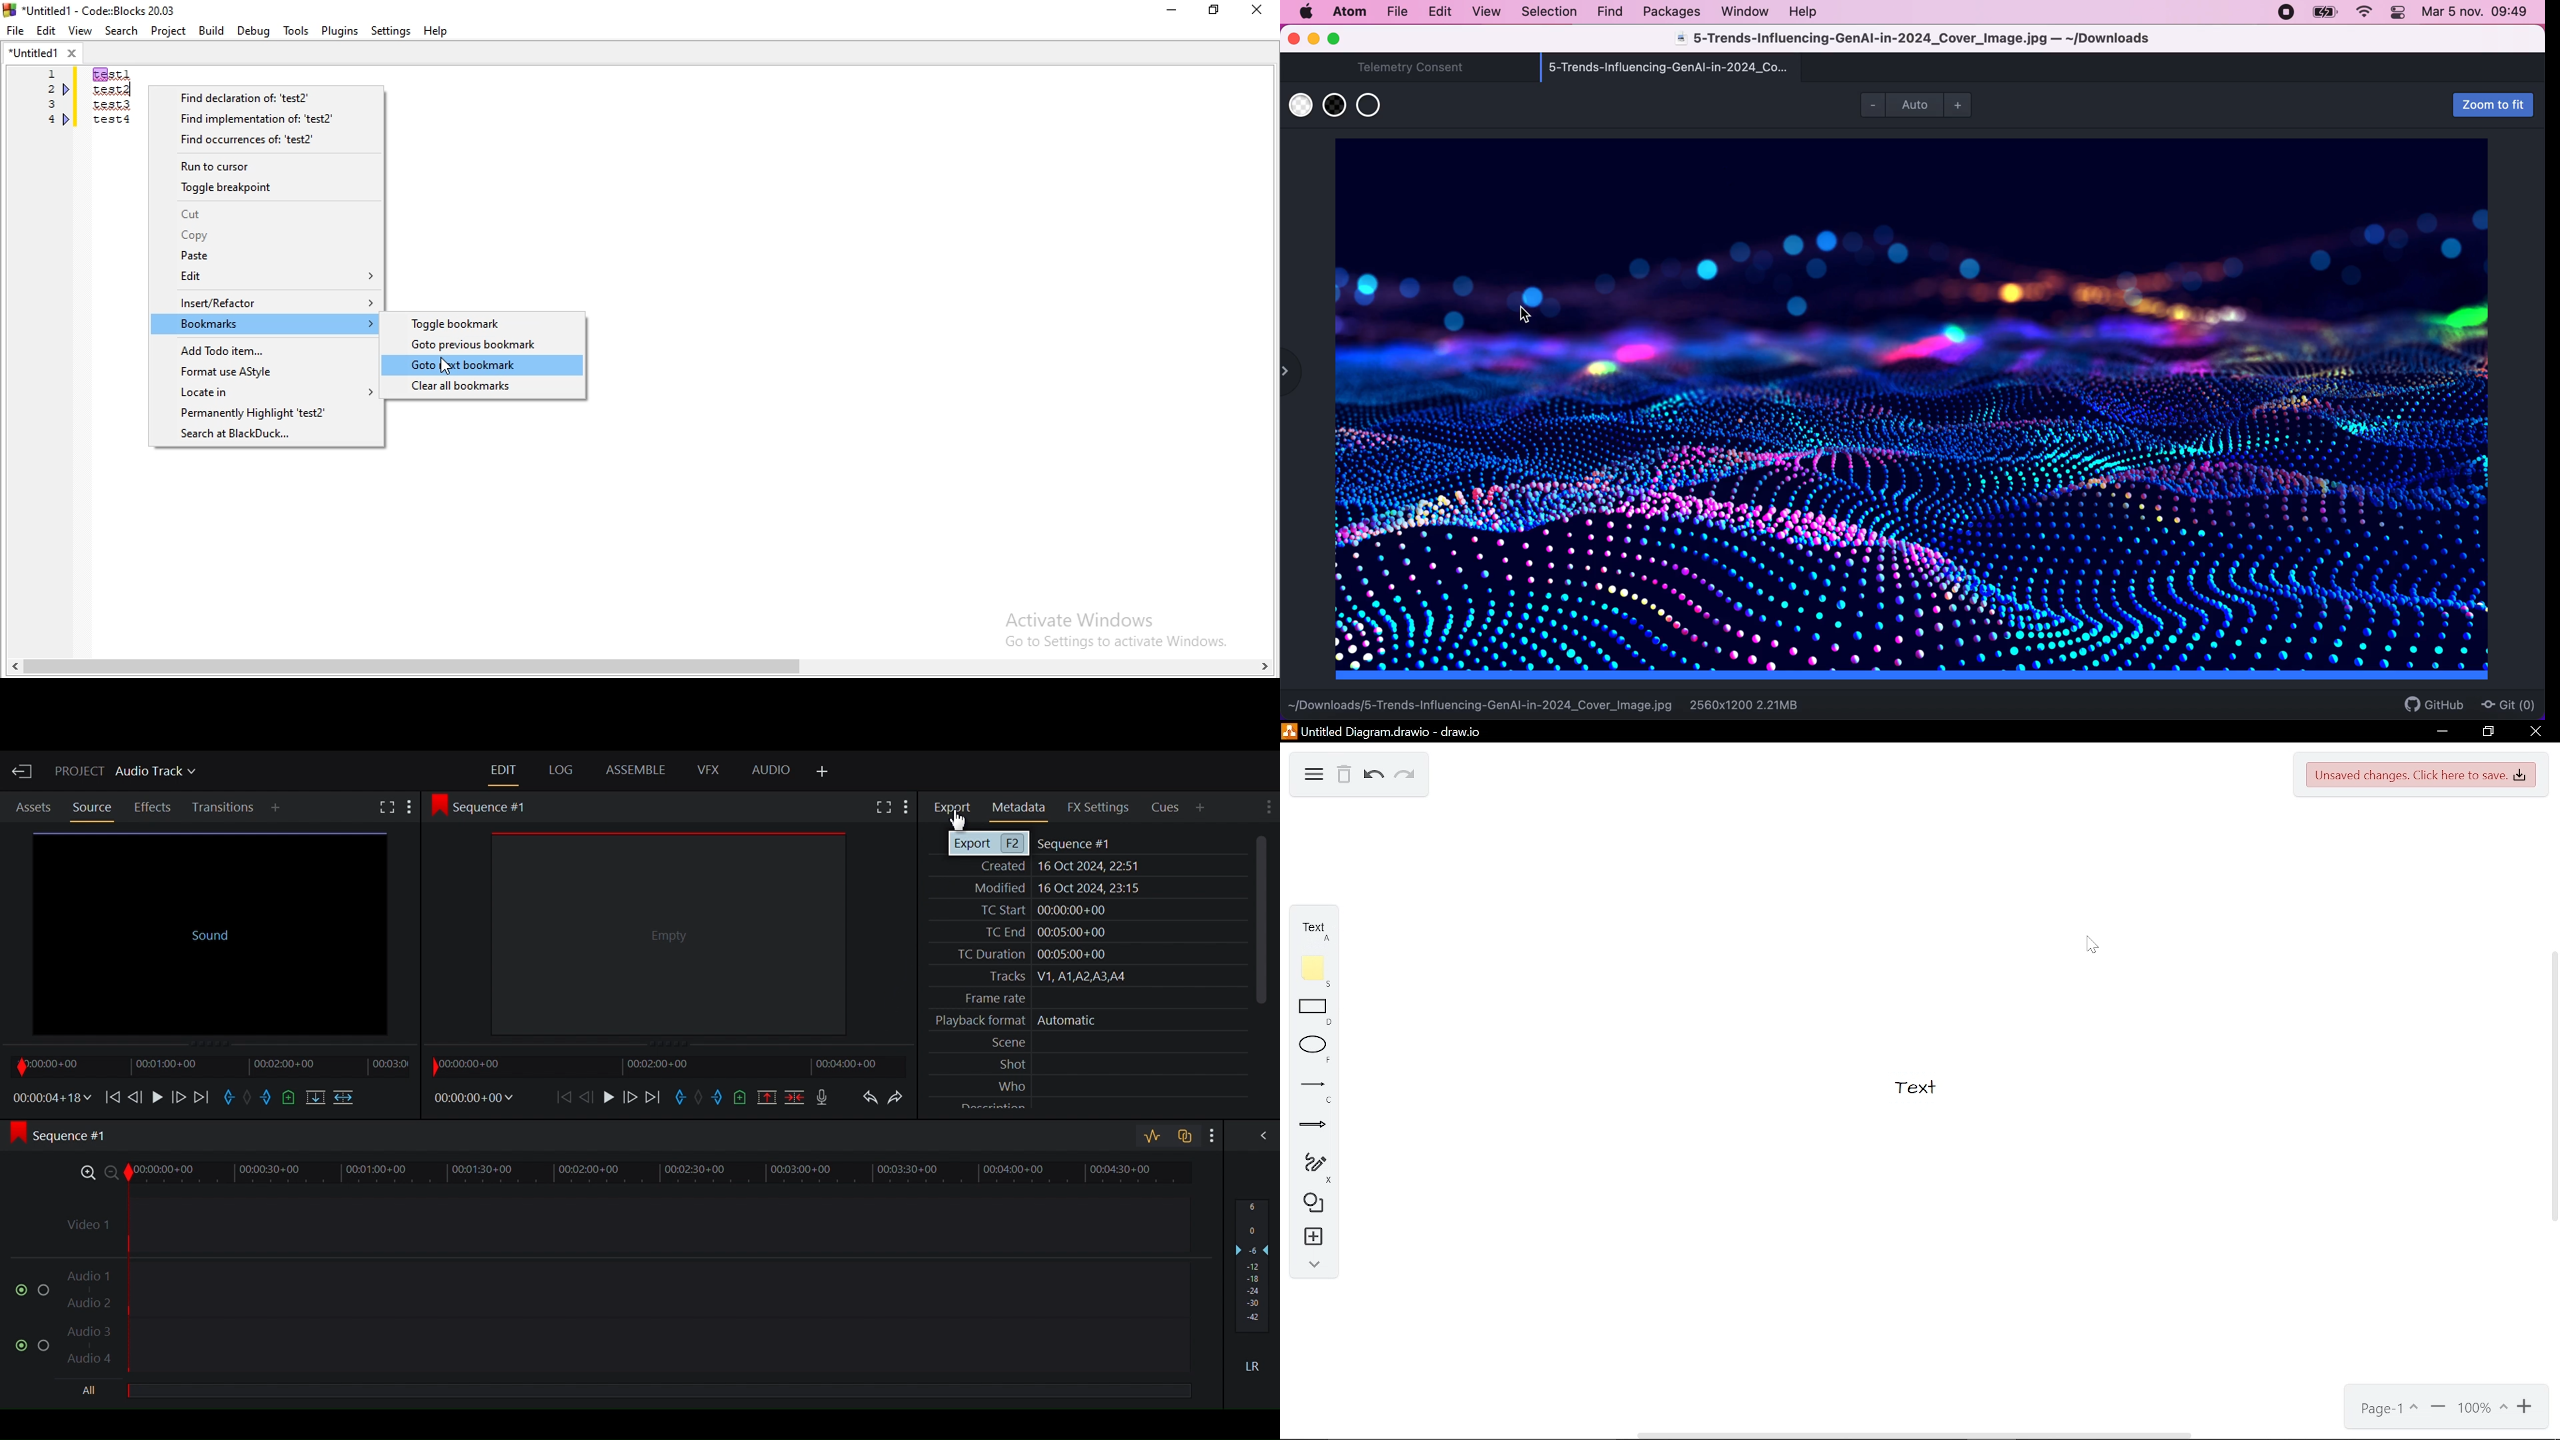 The height and width of the screenshot is (1456, 2576). What do you see at coordinates (268, 141) in the screenshot?
I see `Find occurrences of: 'test2'` at bounding box center [268, 141].